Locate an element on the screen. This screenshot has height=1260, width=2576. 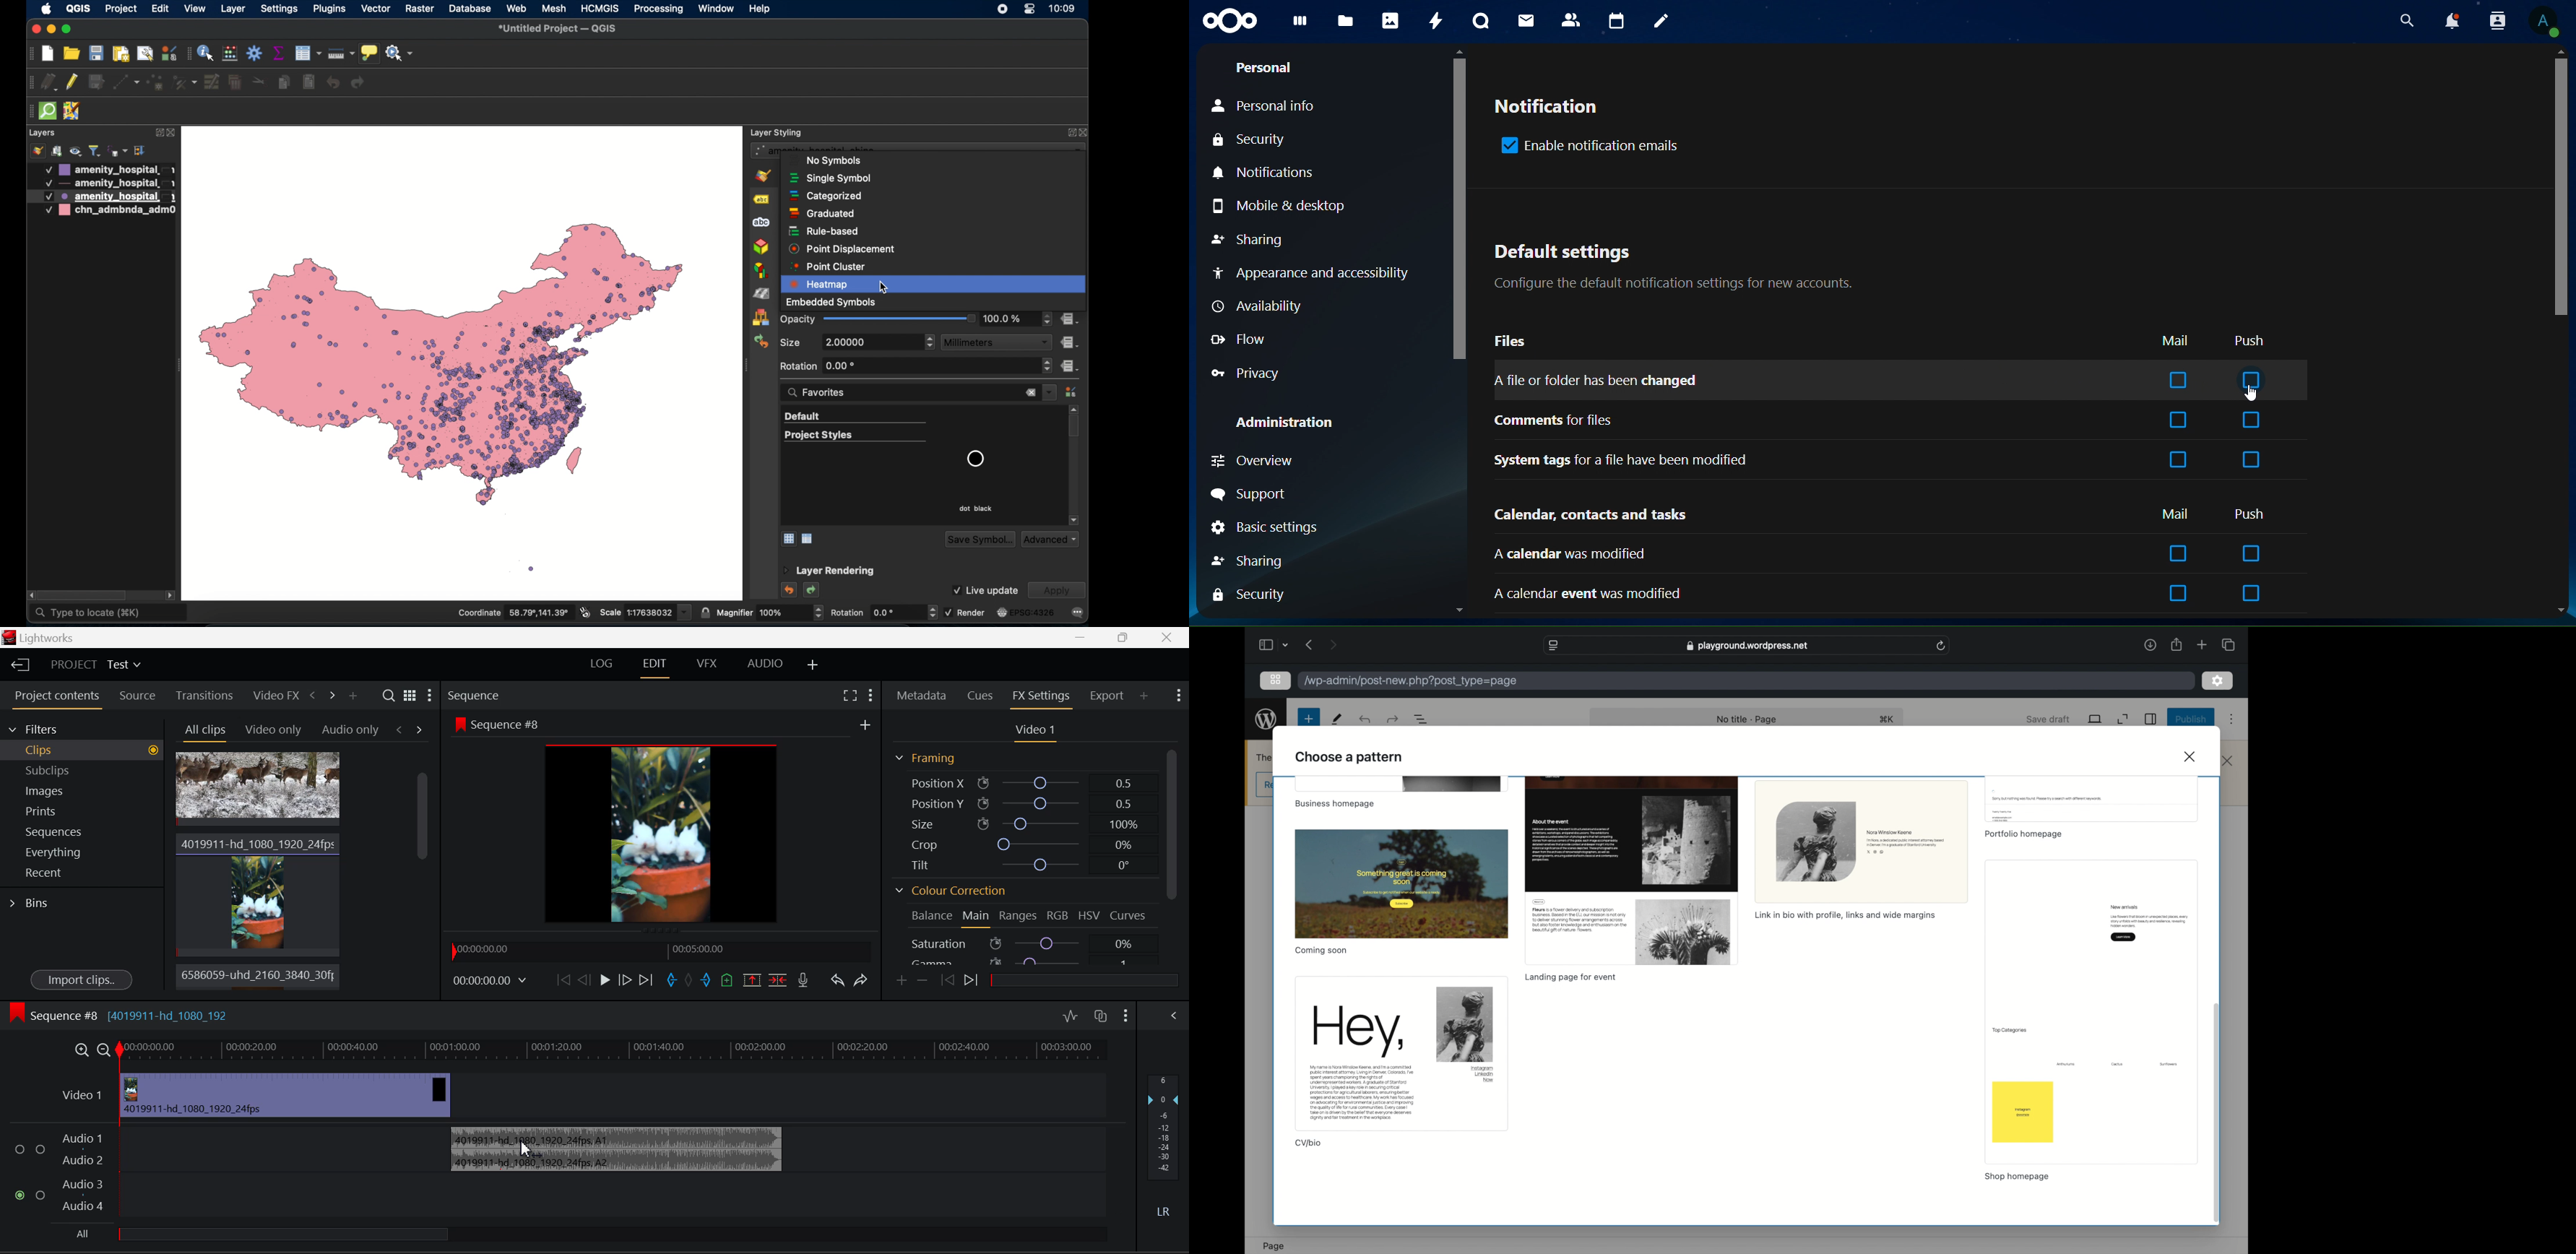
security is located at coordinates (1245, 135).